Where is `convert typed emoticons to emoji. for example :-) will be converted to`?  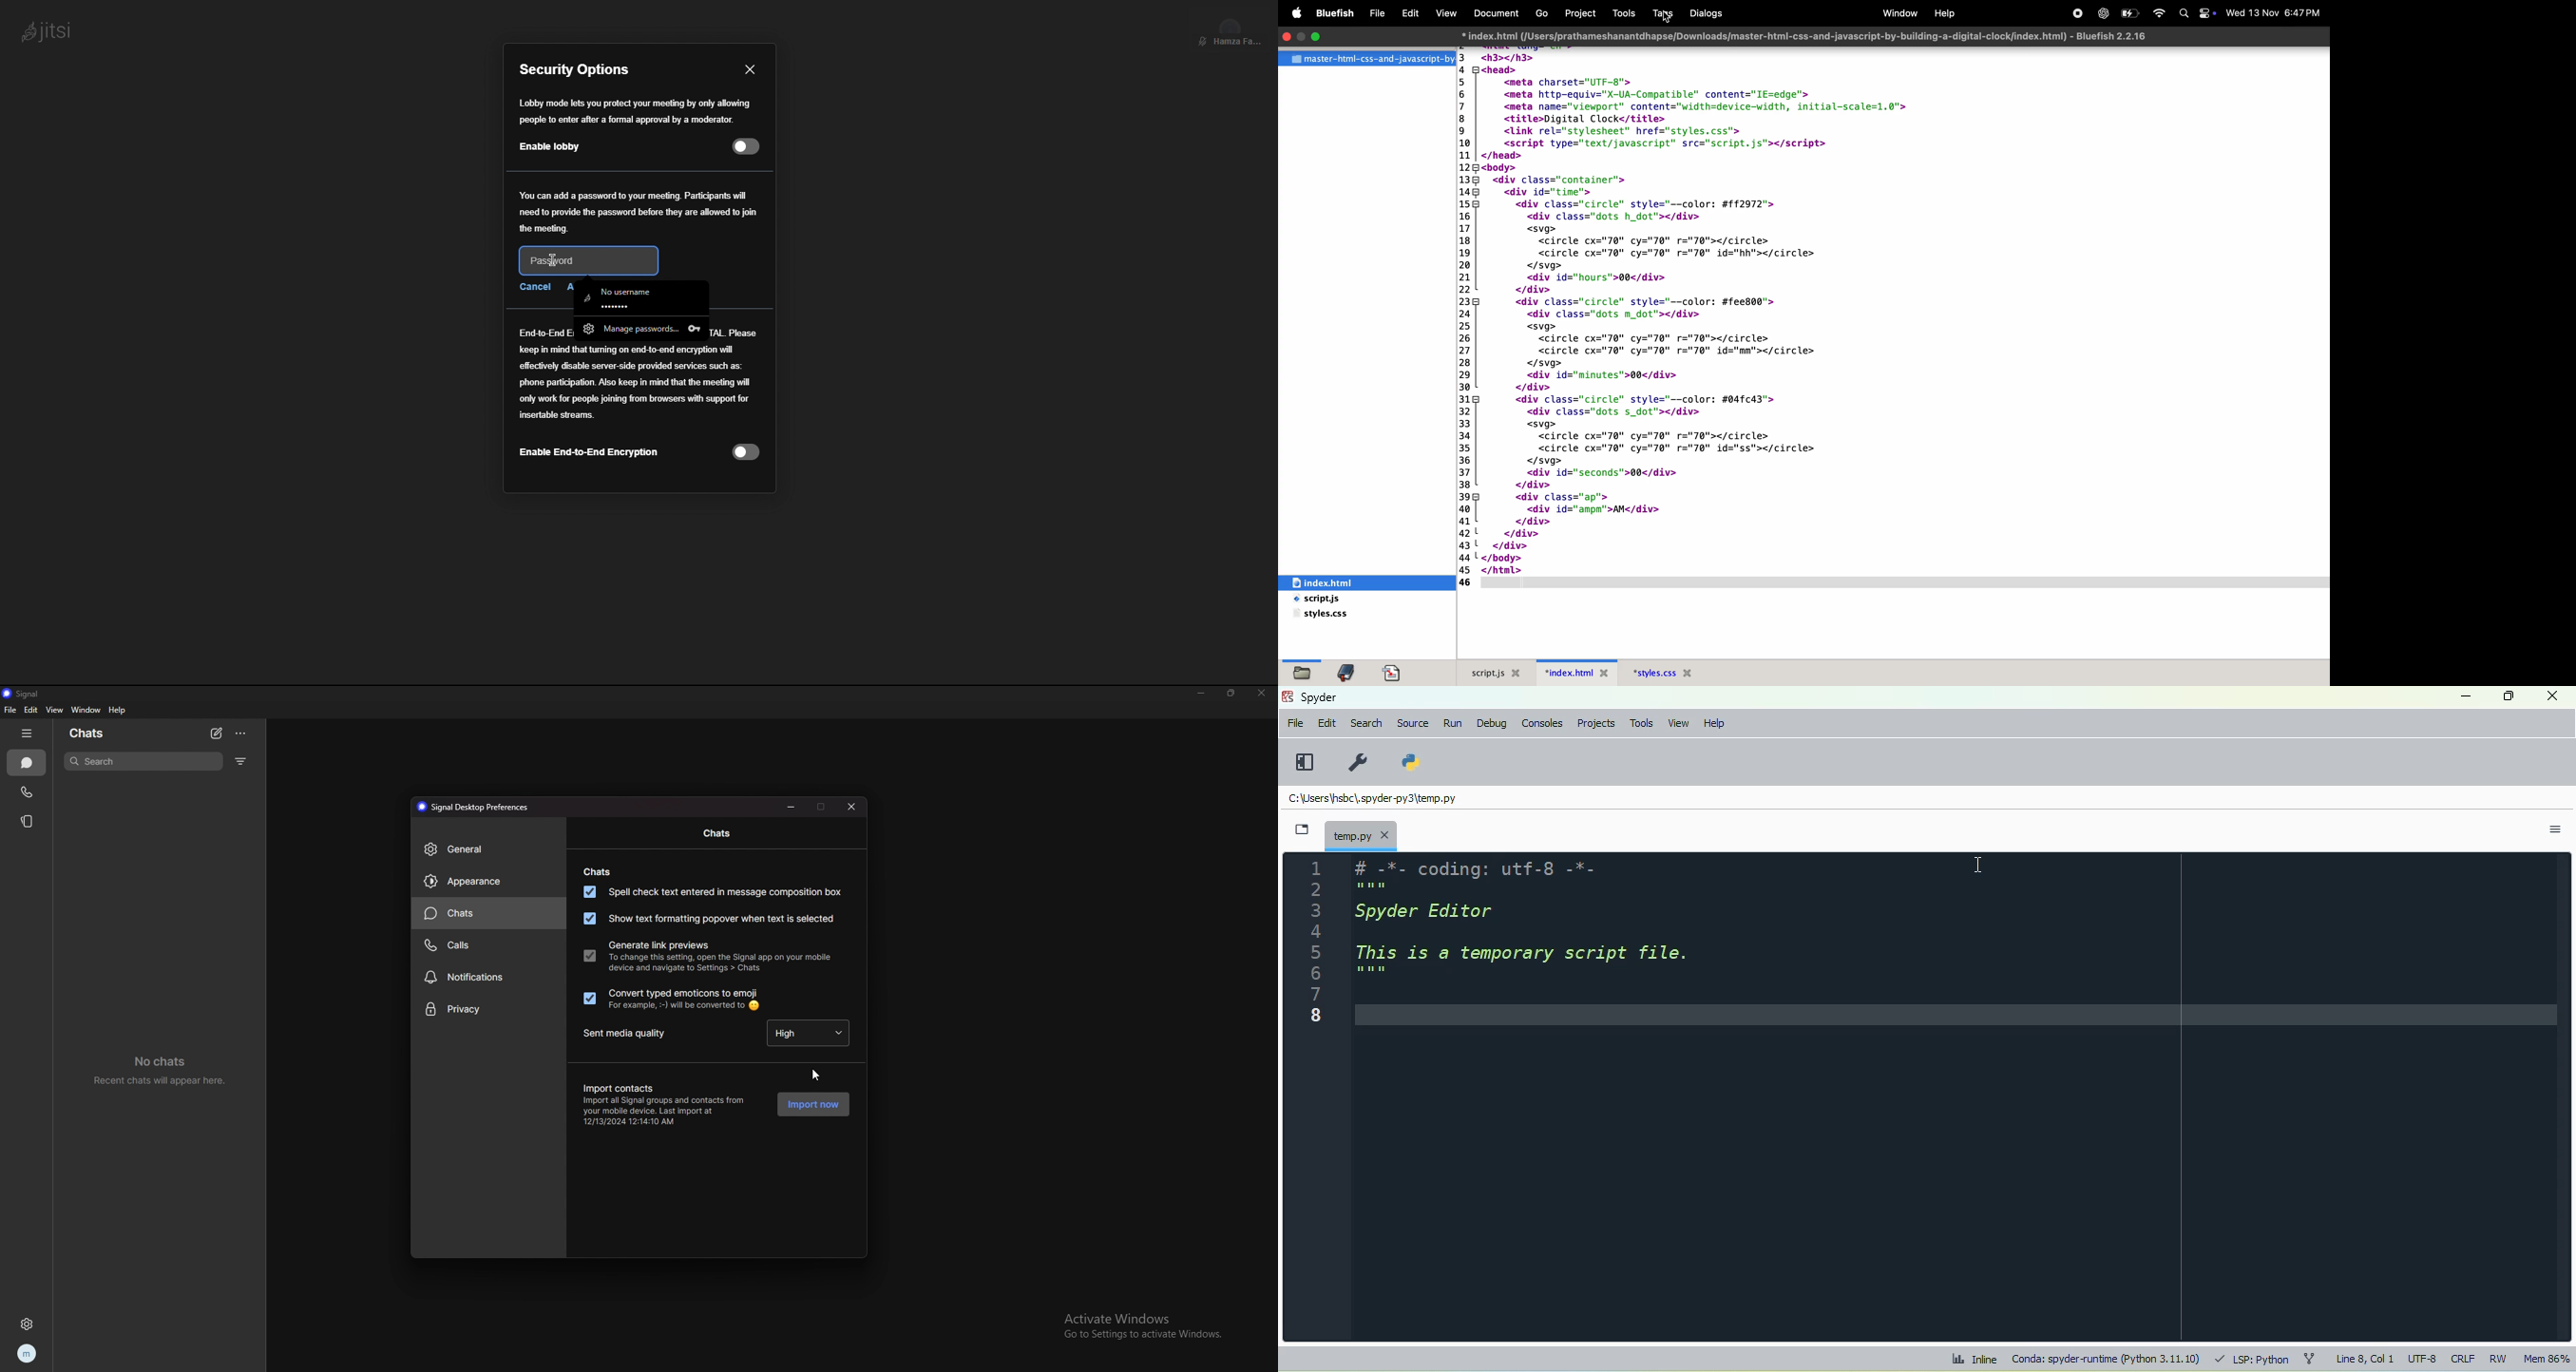
convert typed emoticons to emoji. for example :-) will be converted to is located at coordinates (671, 999).